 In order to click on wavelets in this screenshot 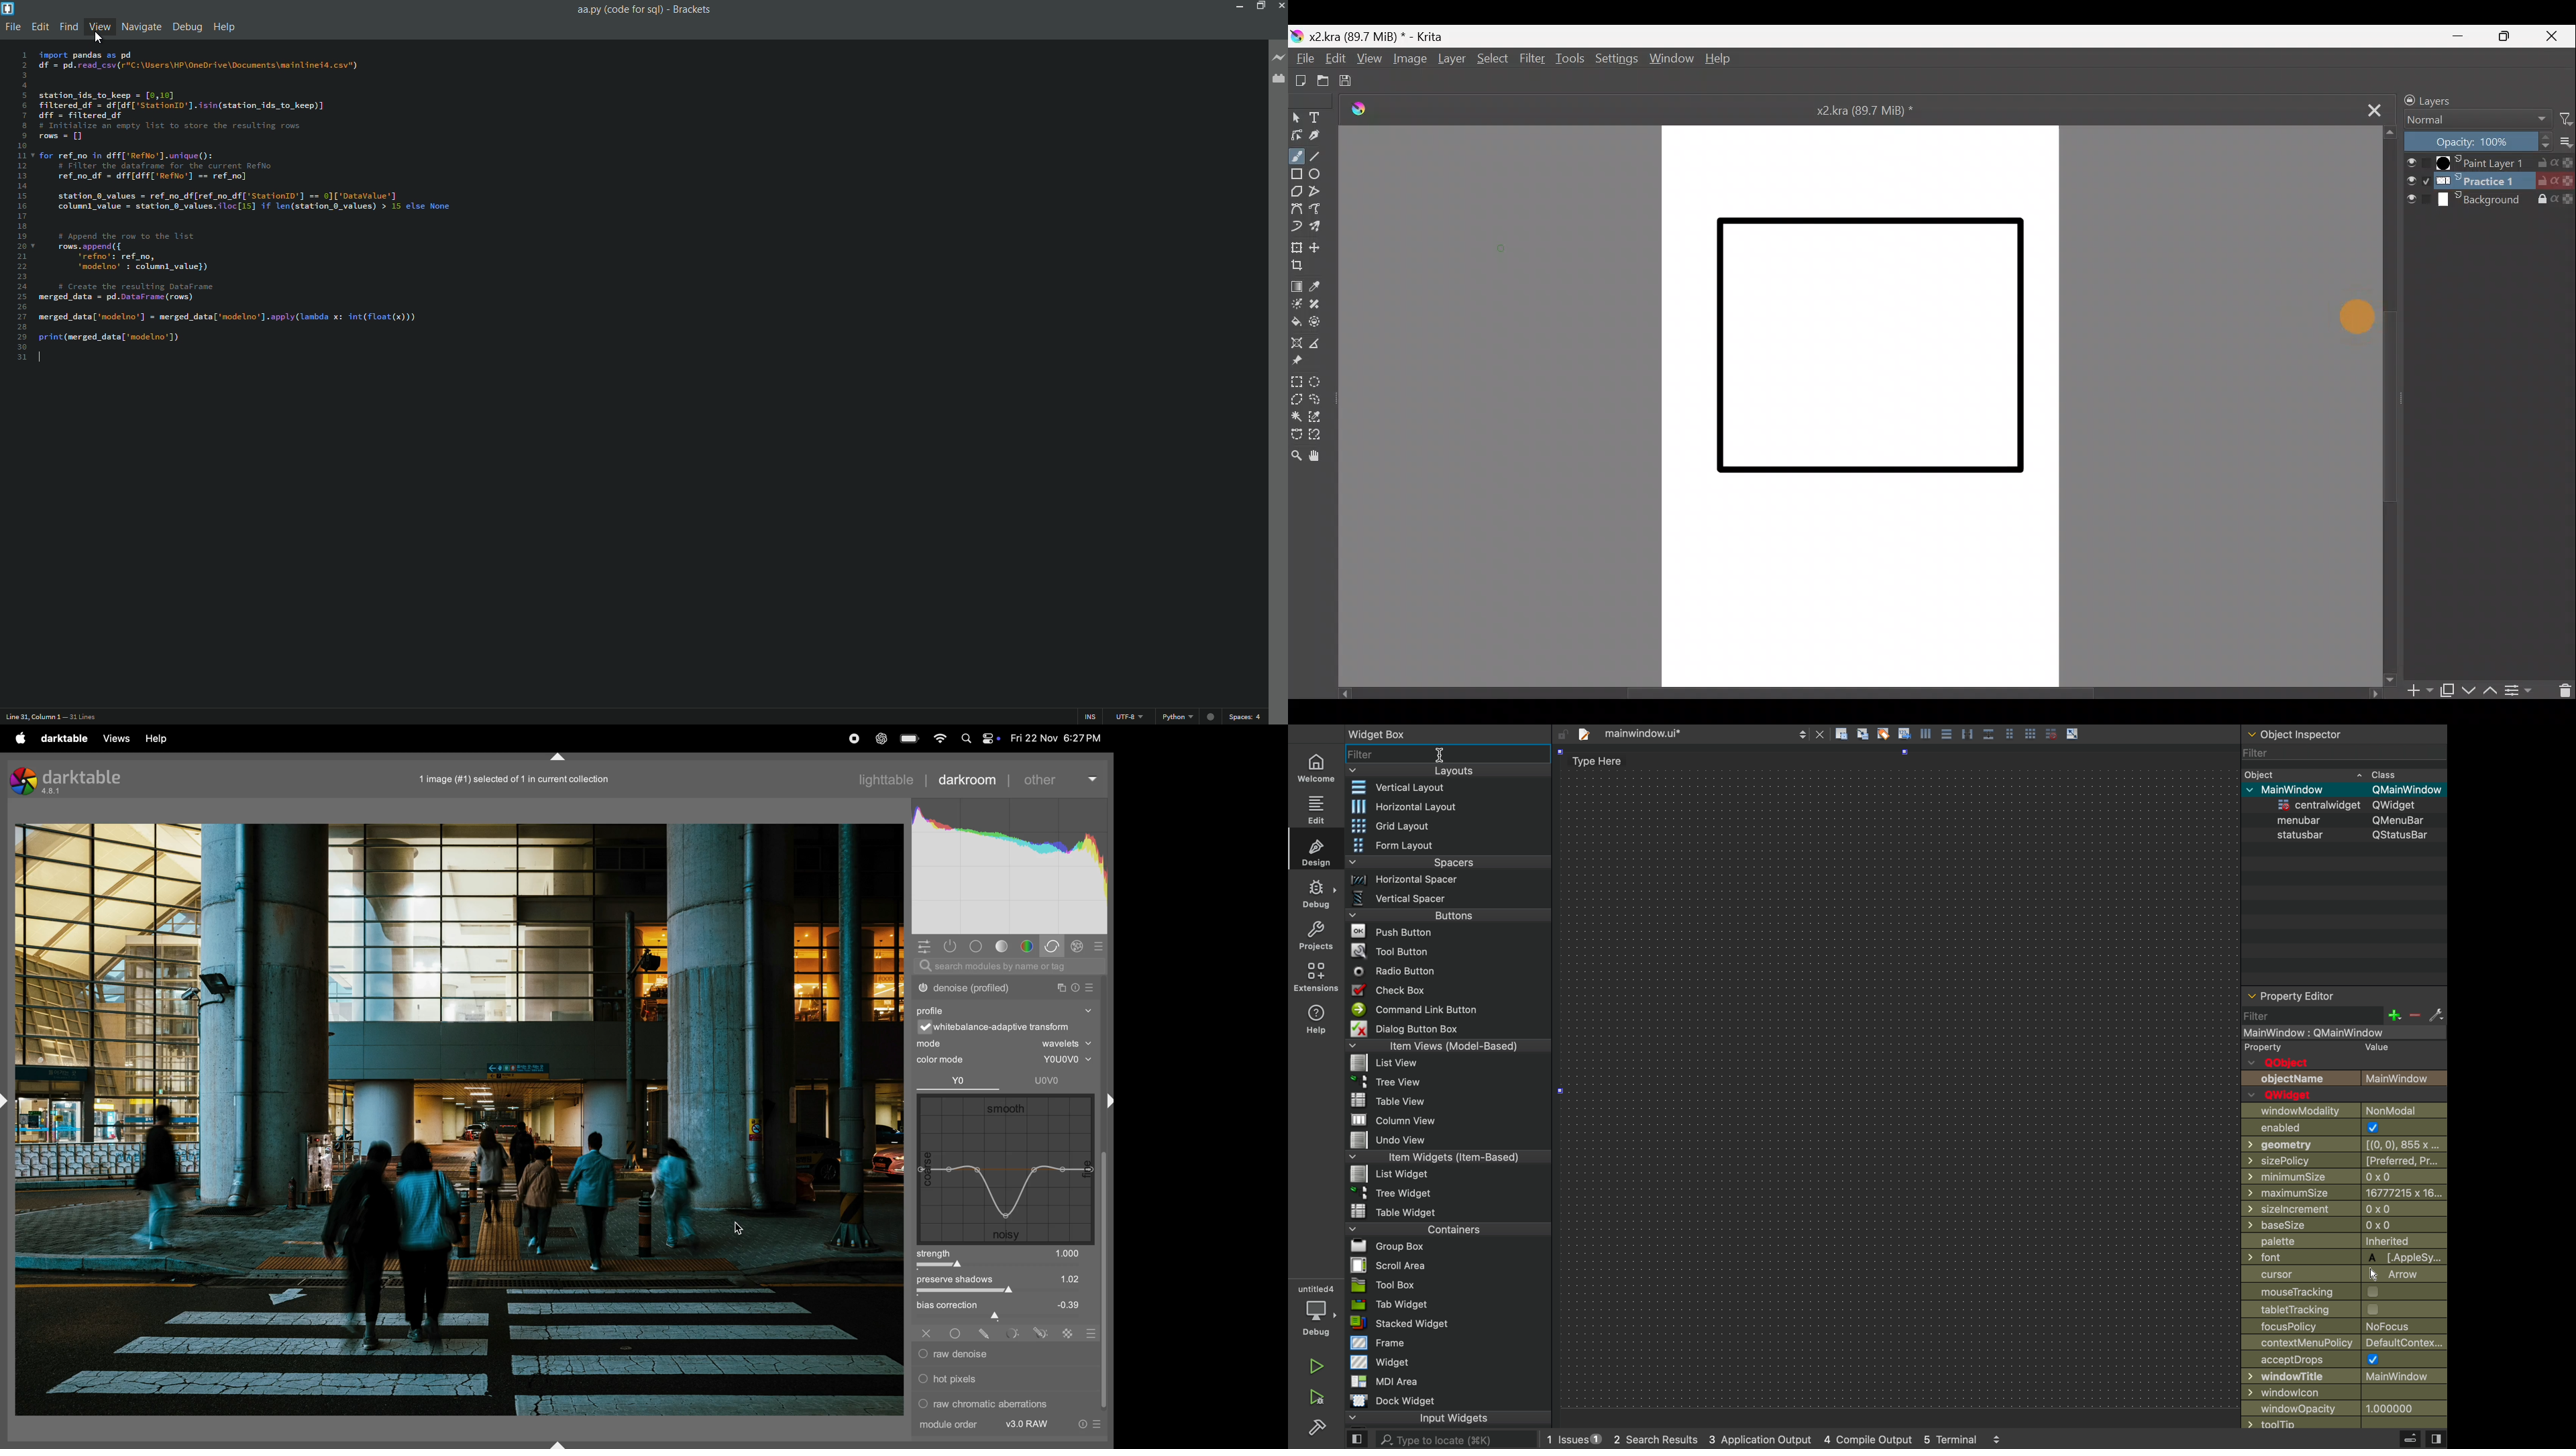, I will do `click(1065, 1043)`.